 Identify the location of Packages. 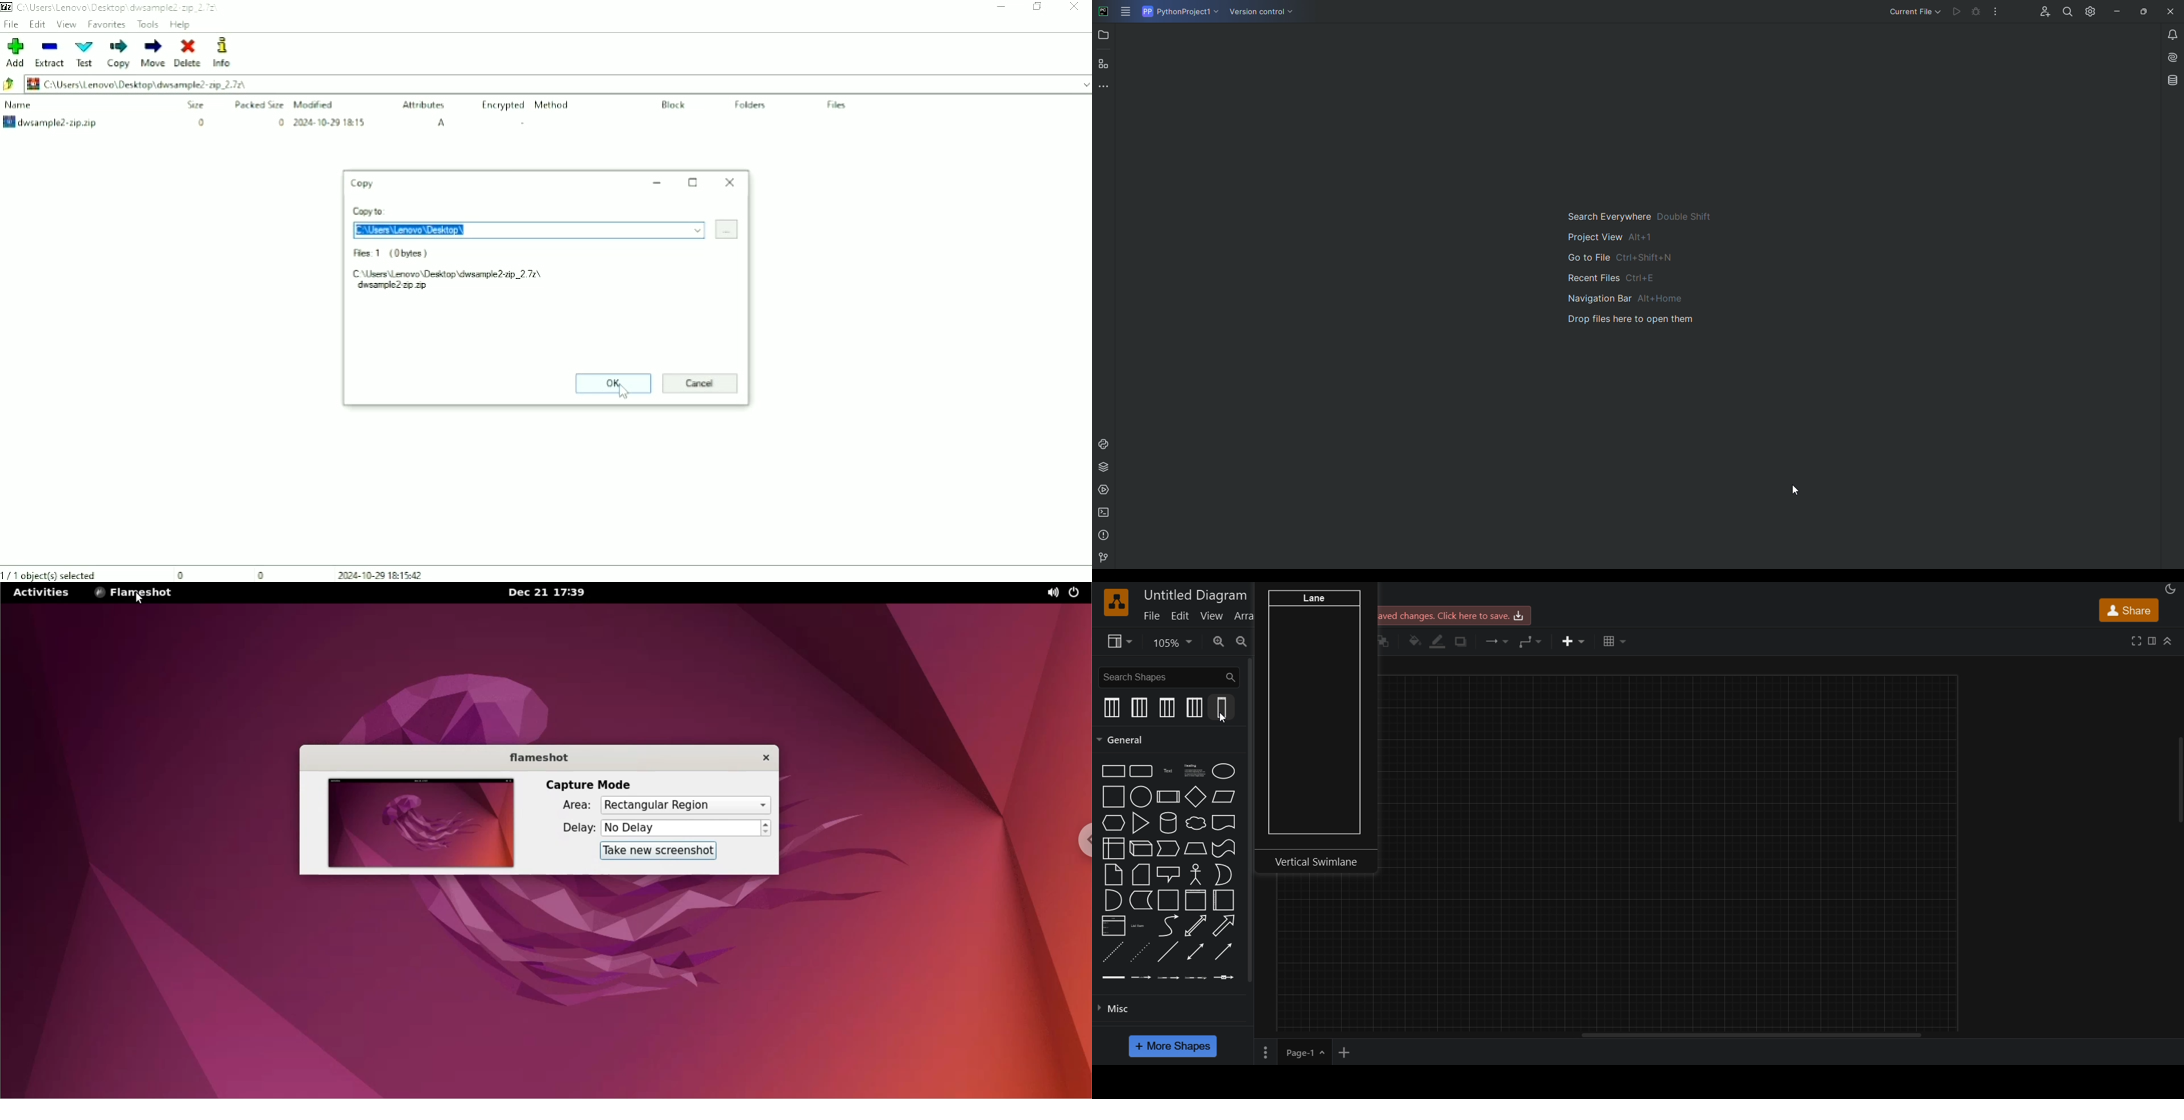
(1106, 468).